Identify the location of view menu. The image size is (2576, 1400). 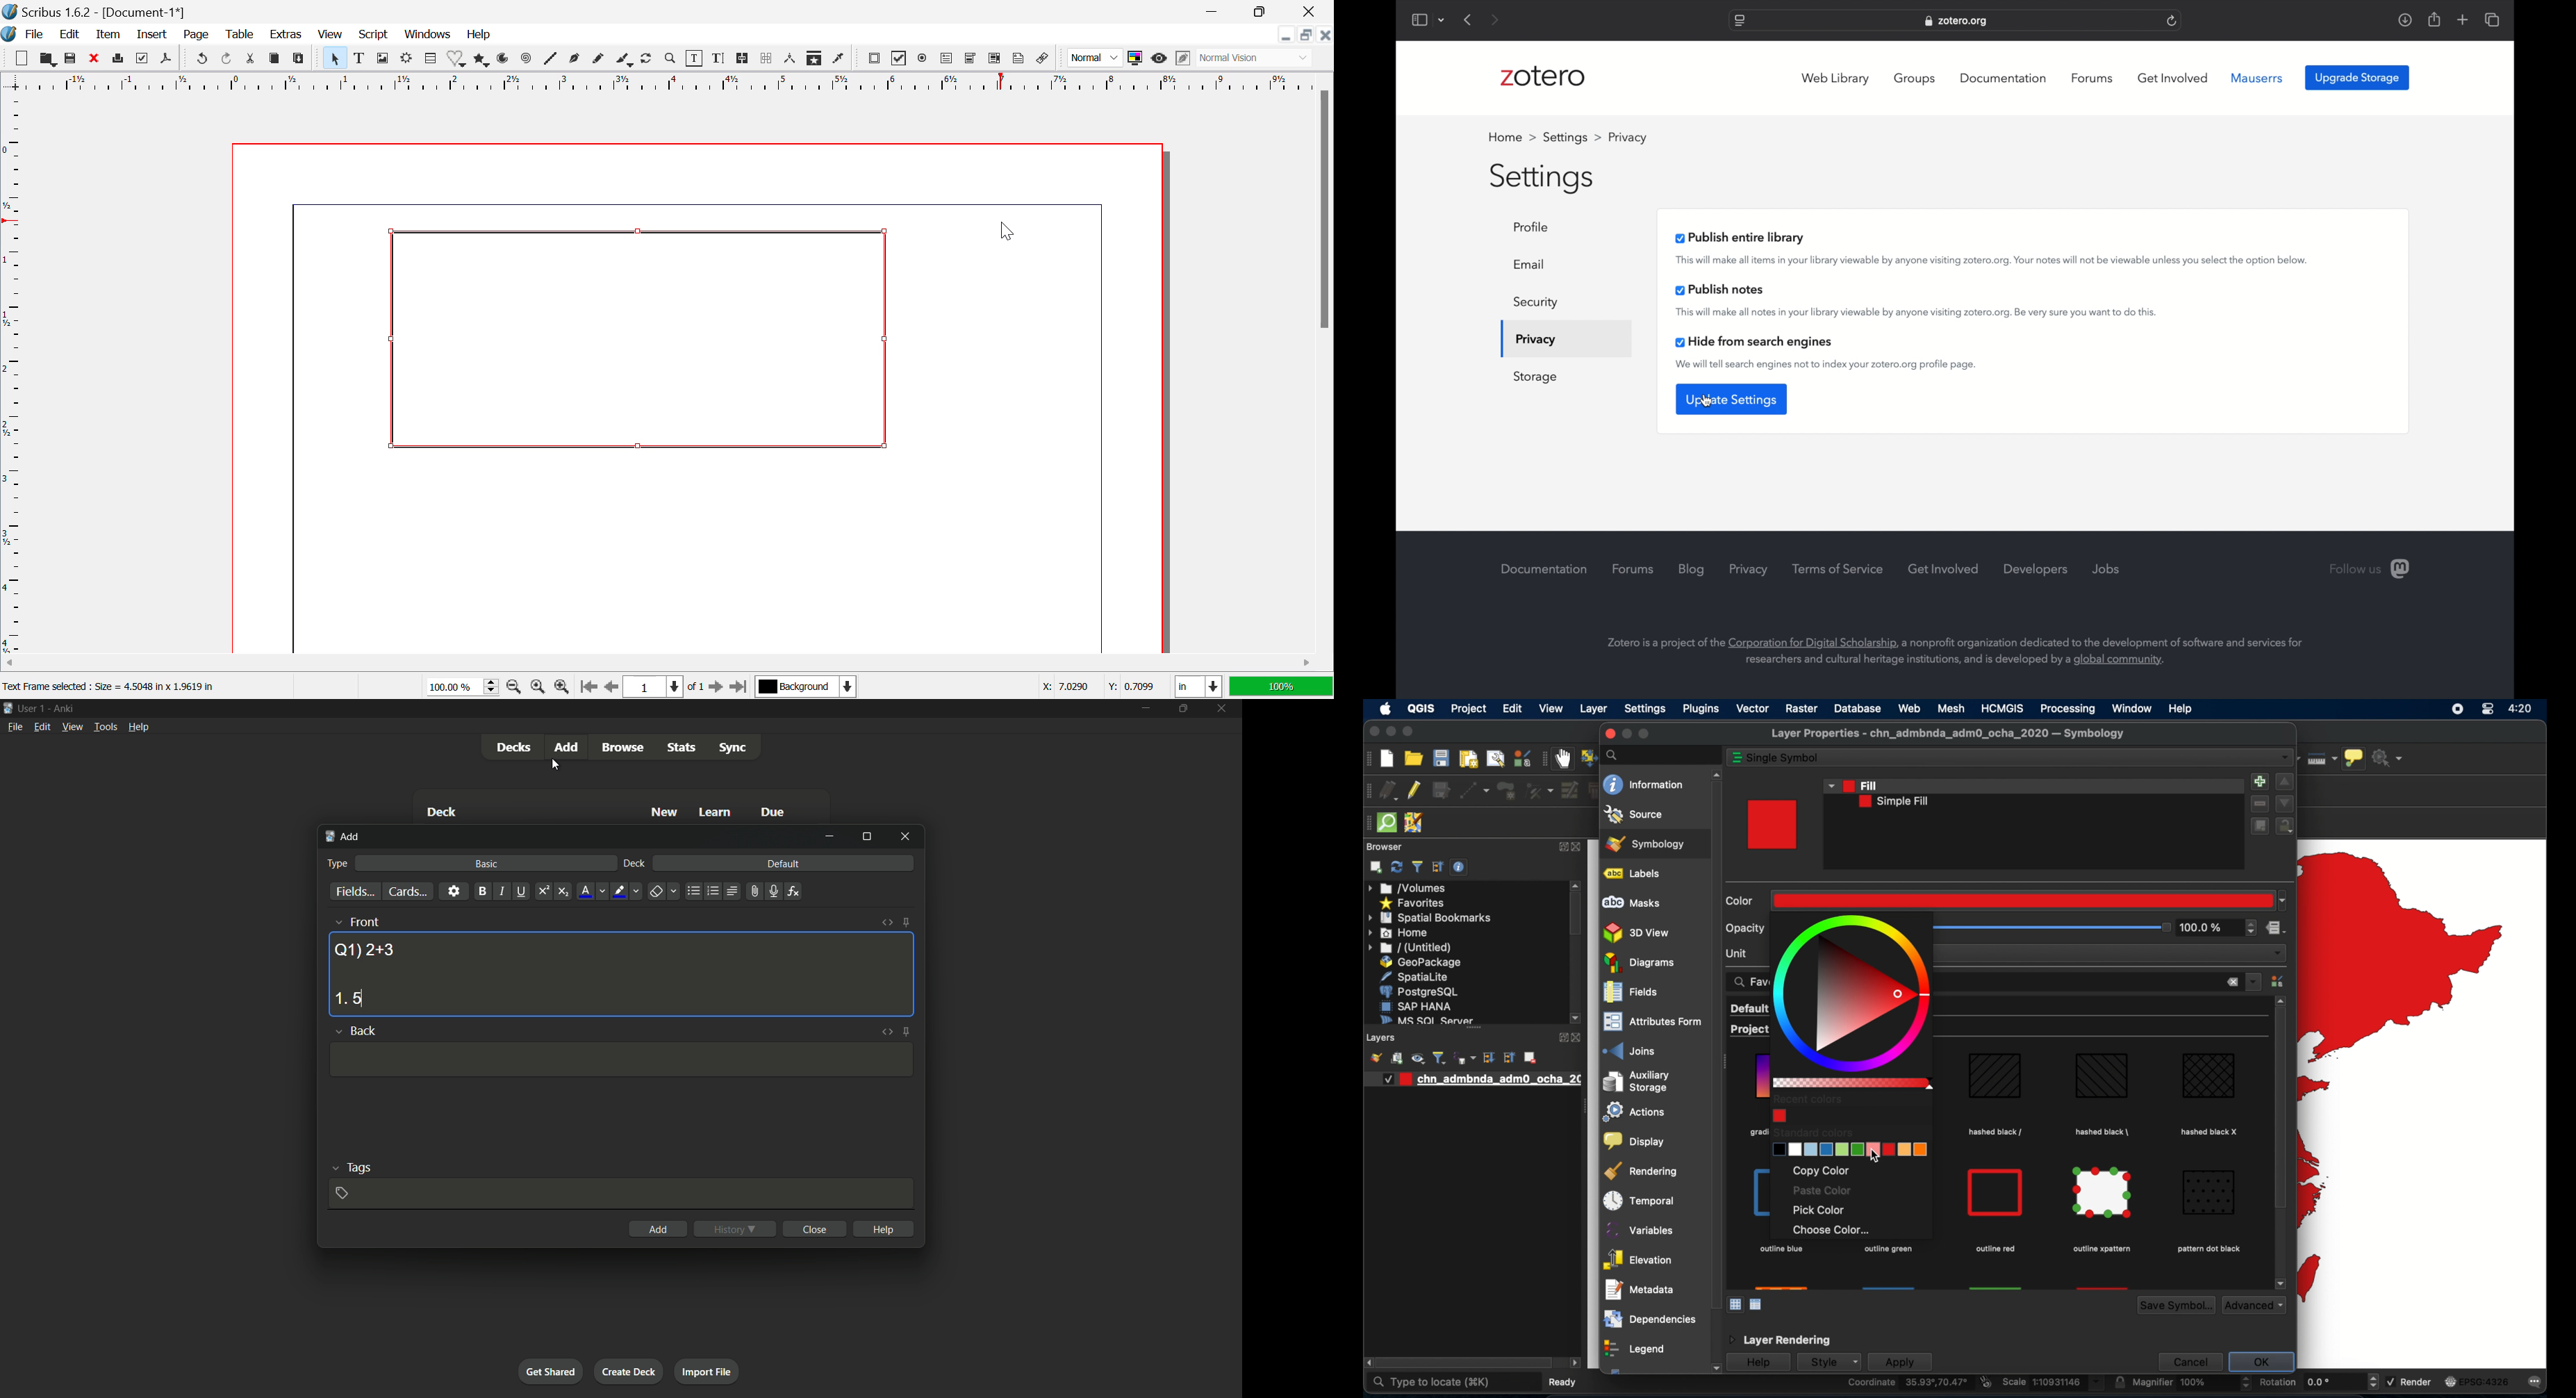
(71, 726).